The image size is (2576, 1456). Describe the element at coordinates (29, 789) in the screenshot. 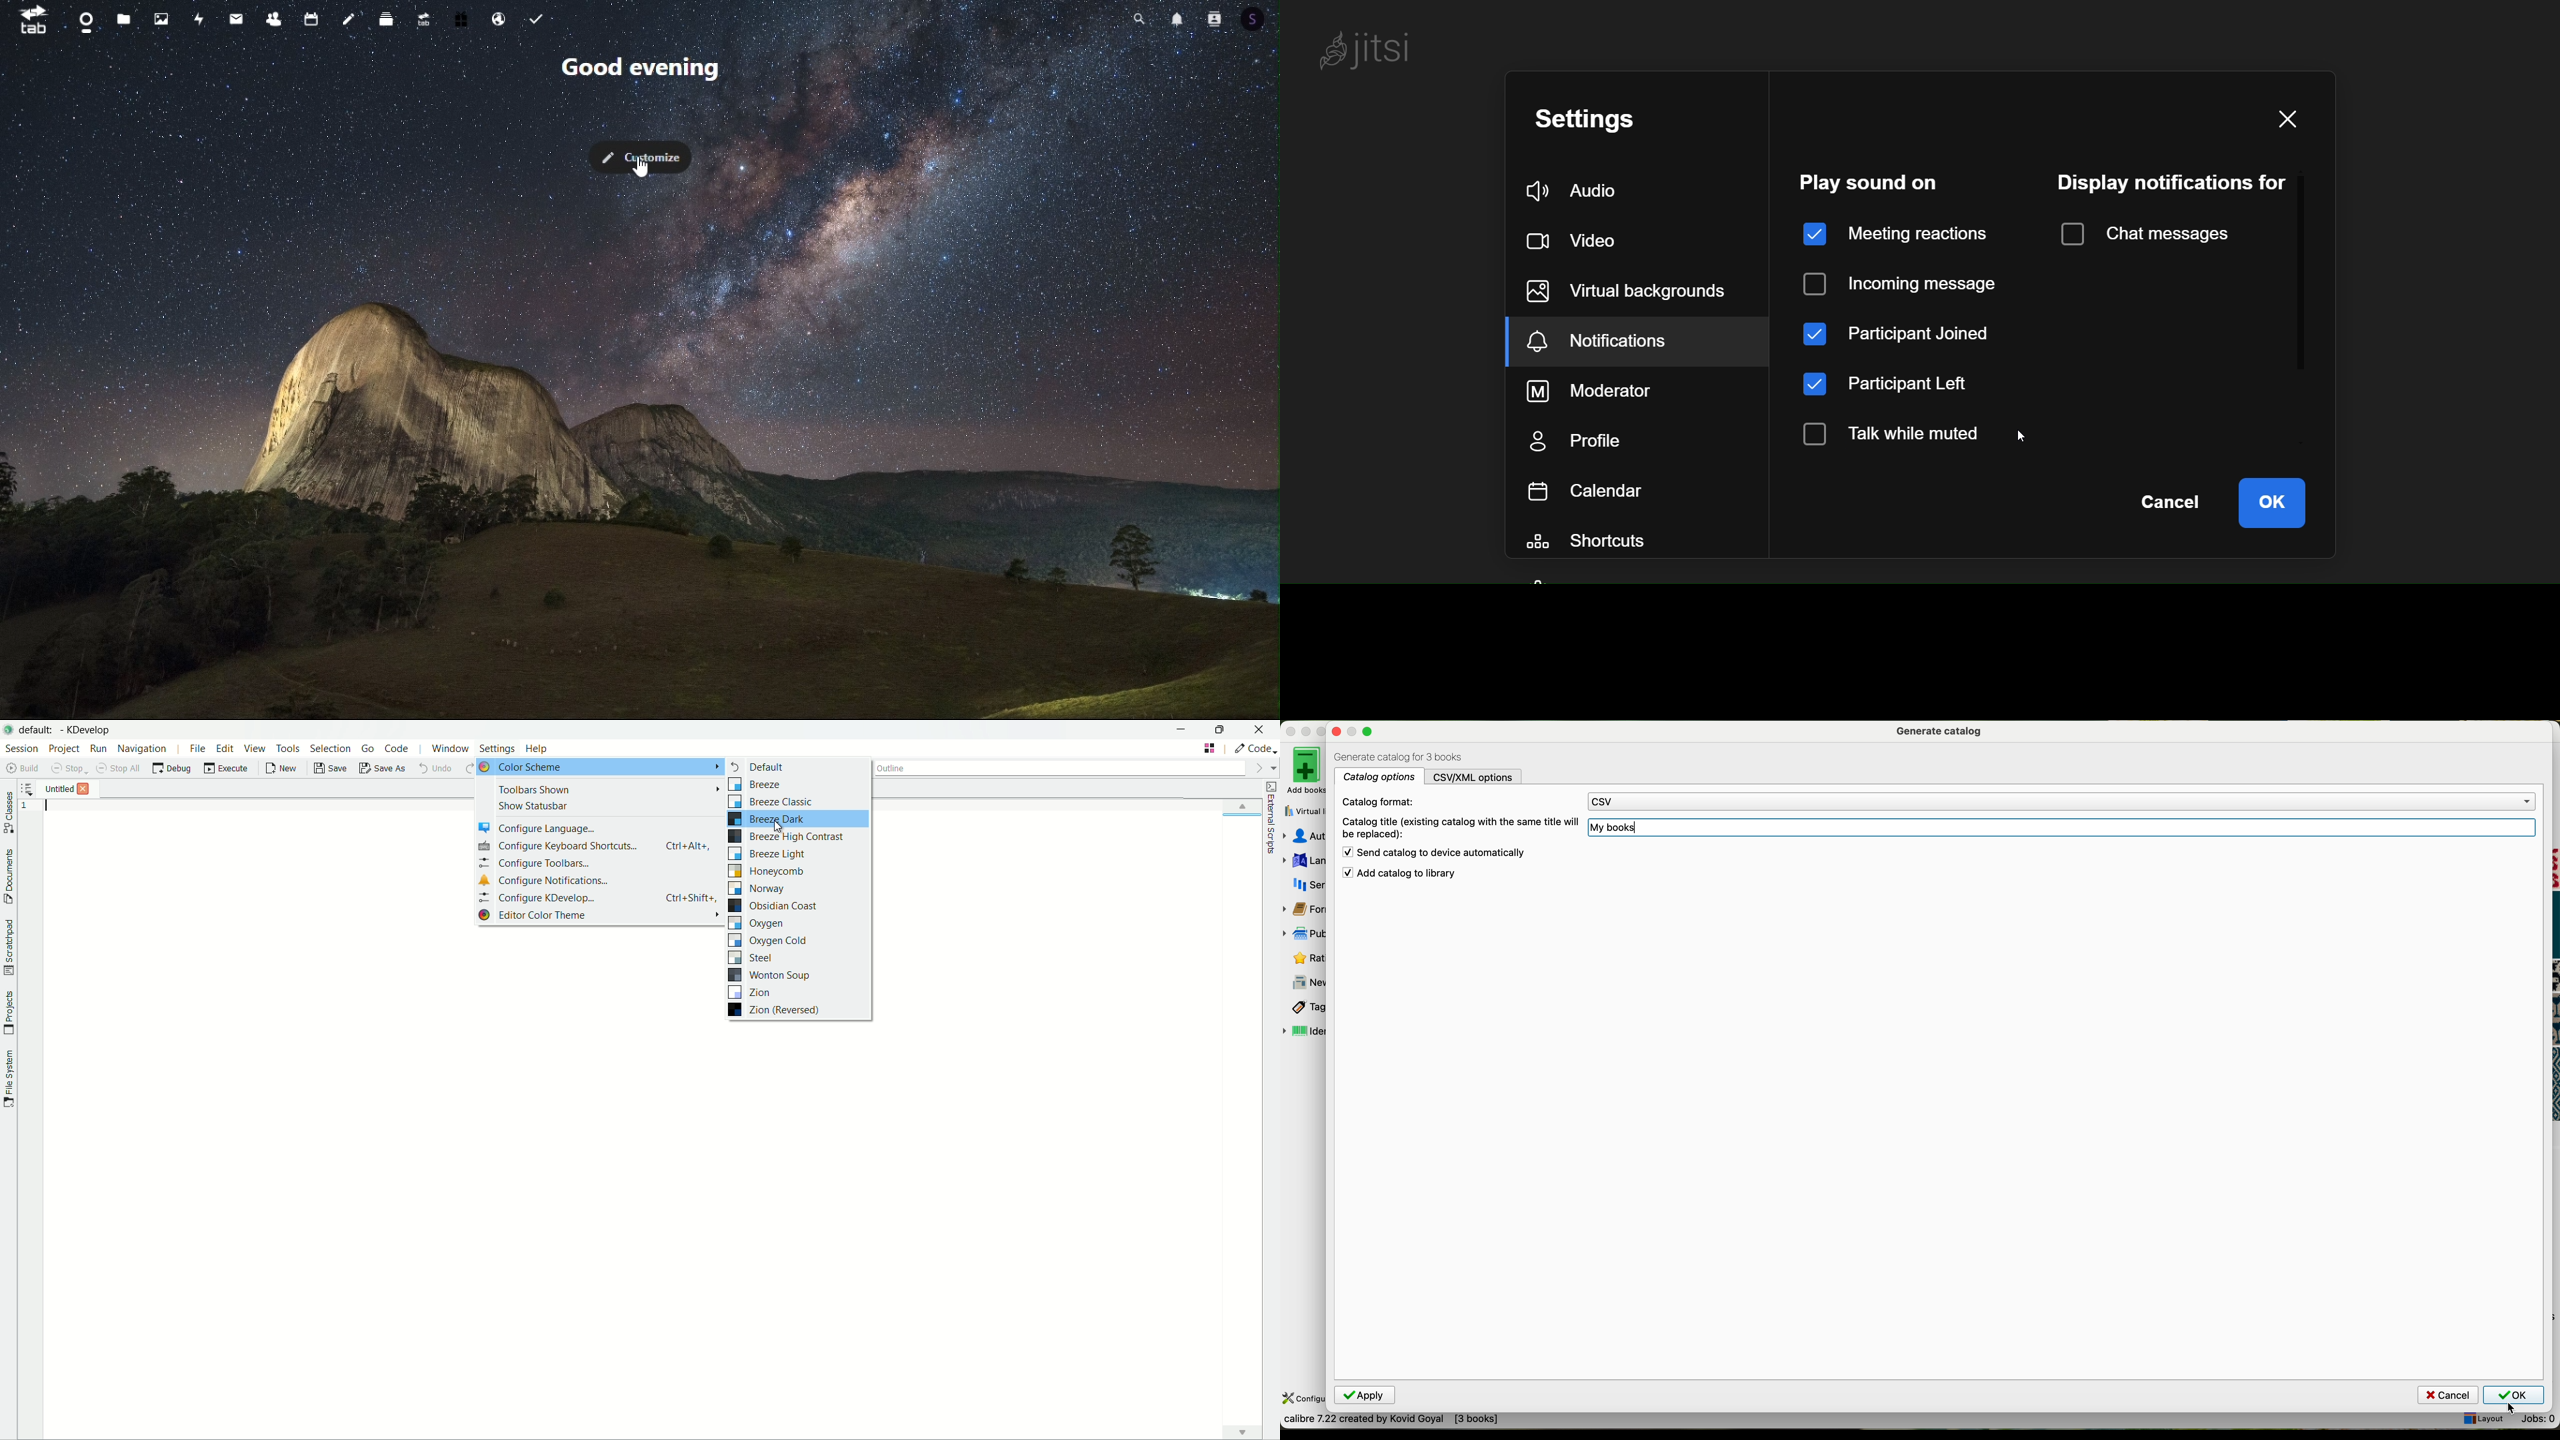

I see `show sorted list of opened documents` at that location.